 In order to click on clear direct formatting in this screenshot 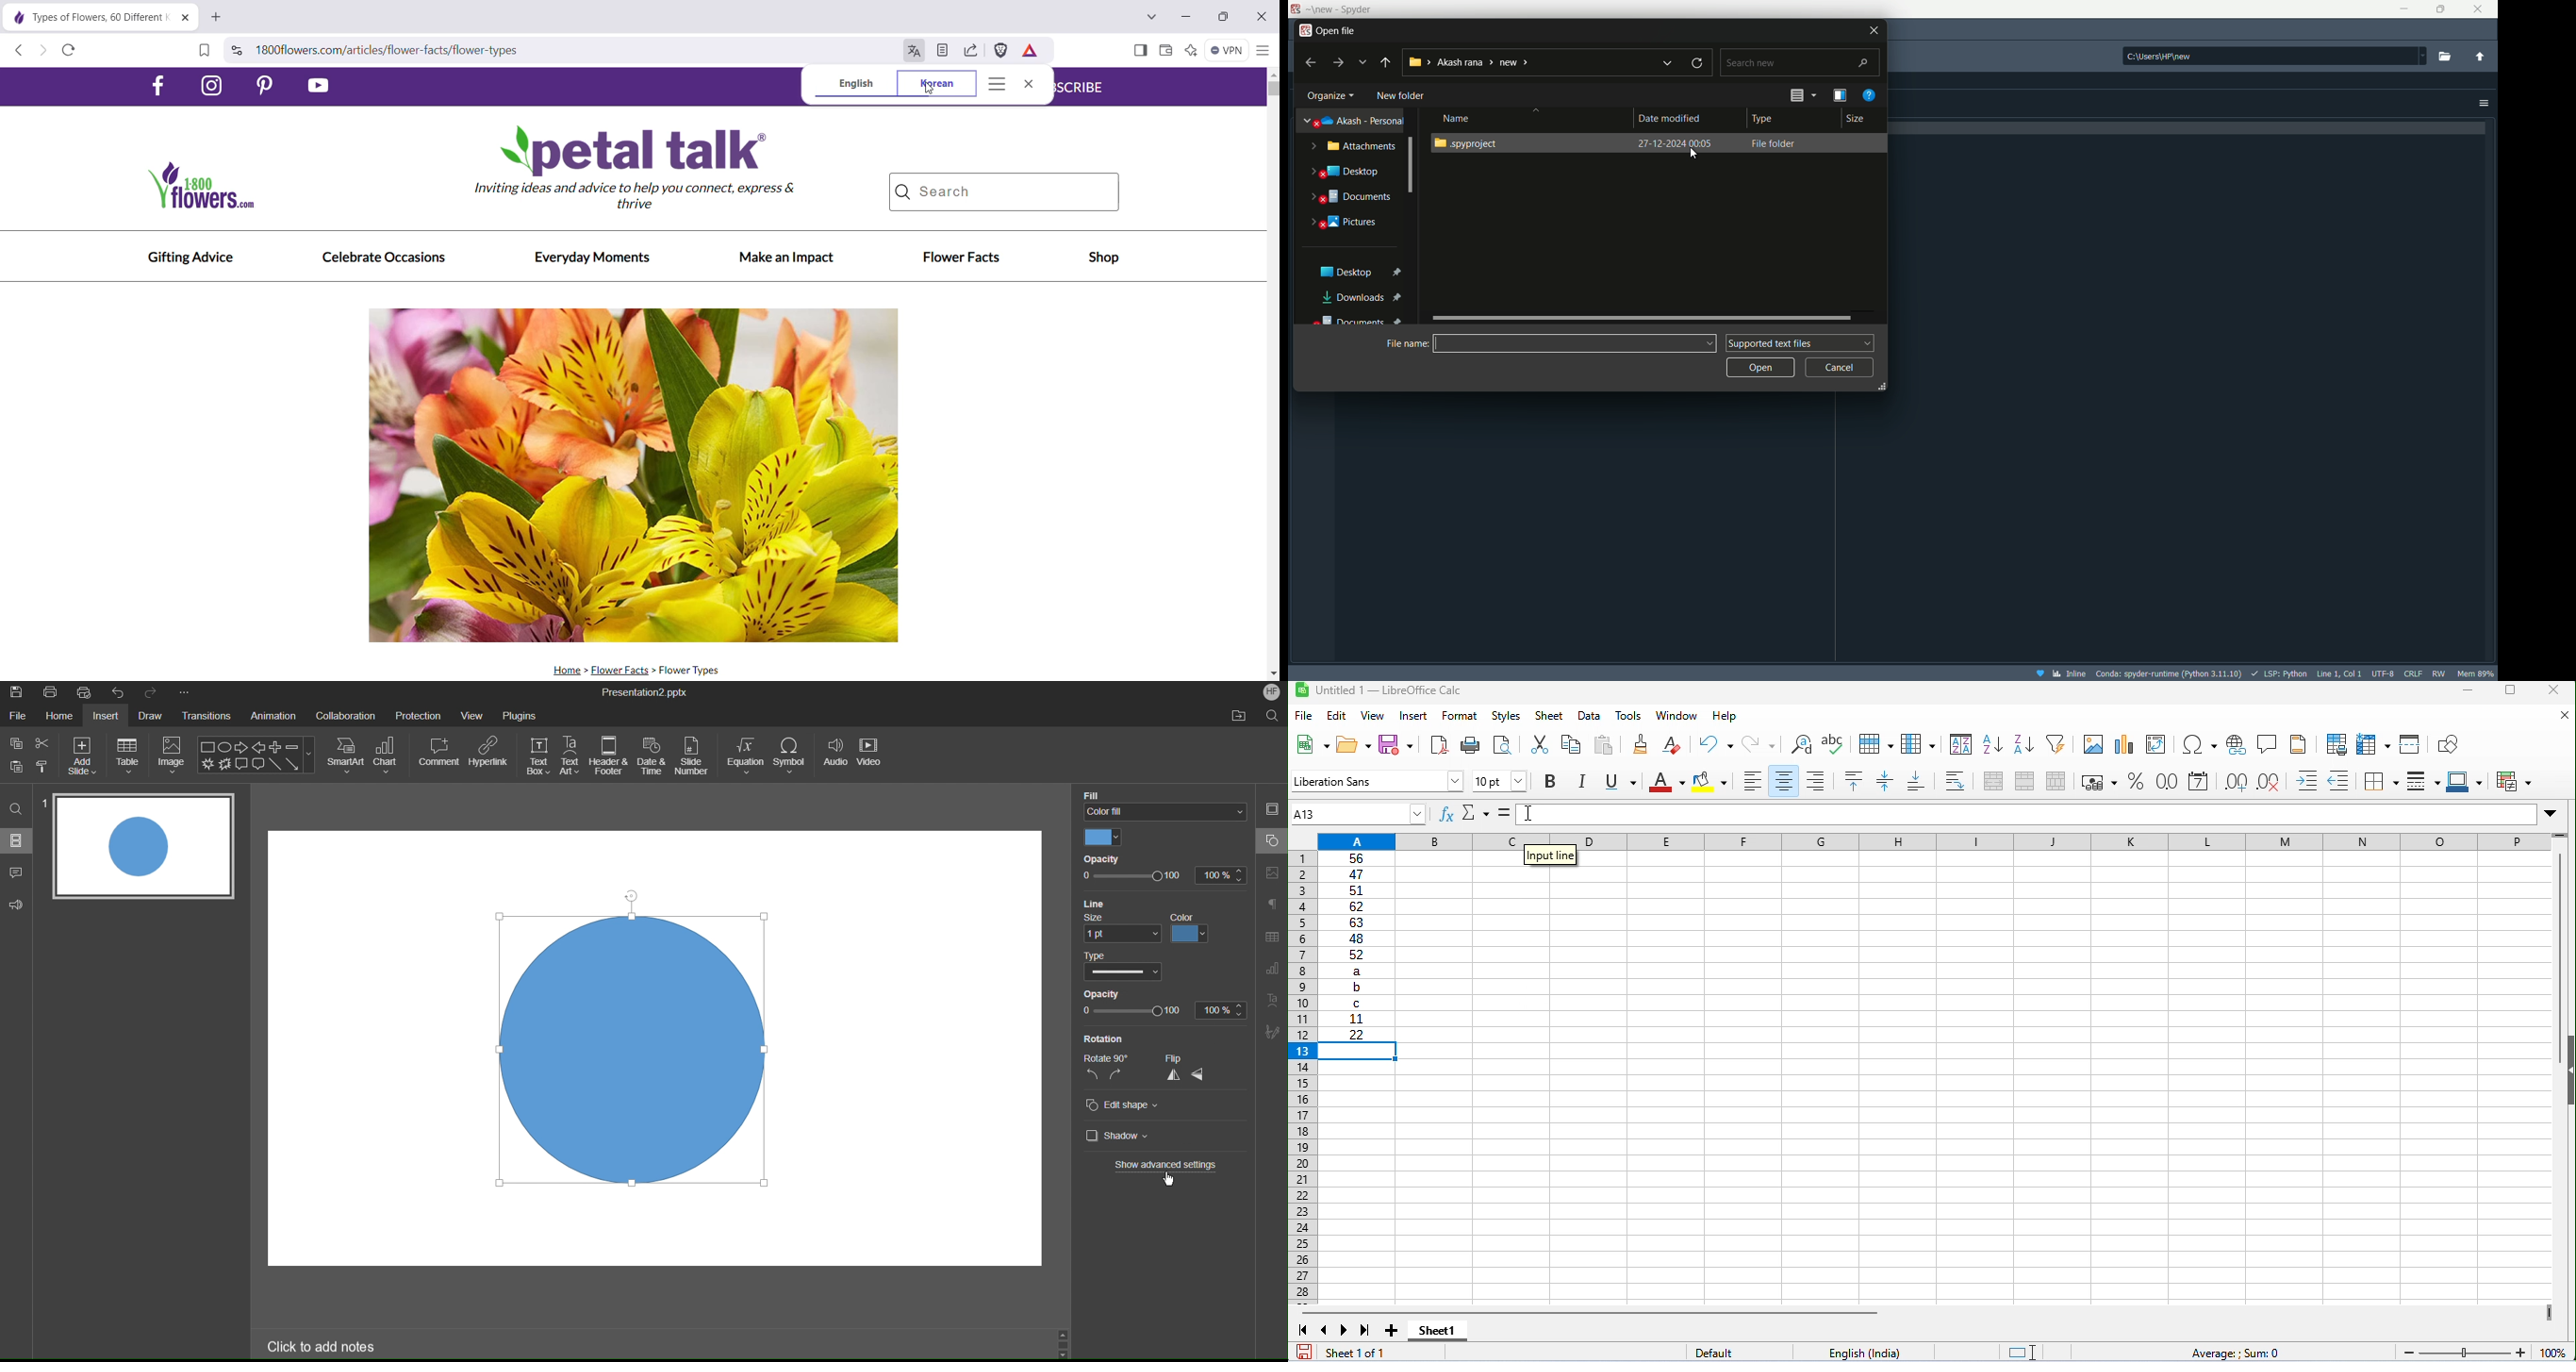, I will do `click(1672, 745)`.